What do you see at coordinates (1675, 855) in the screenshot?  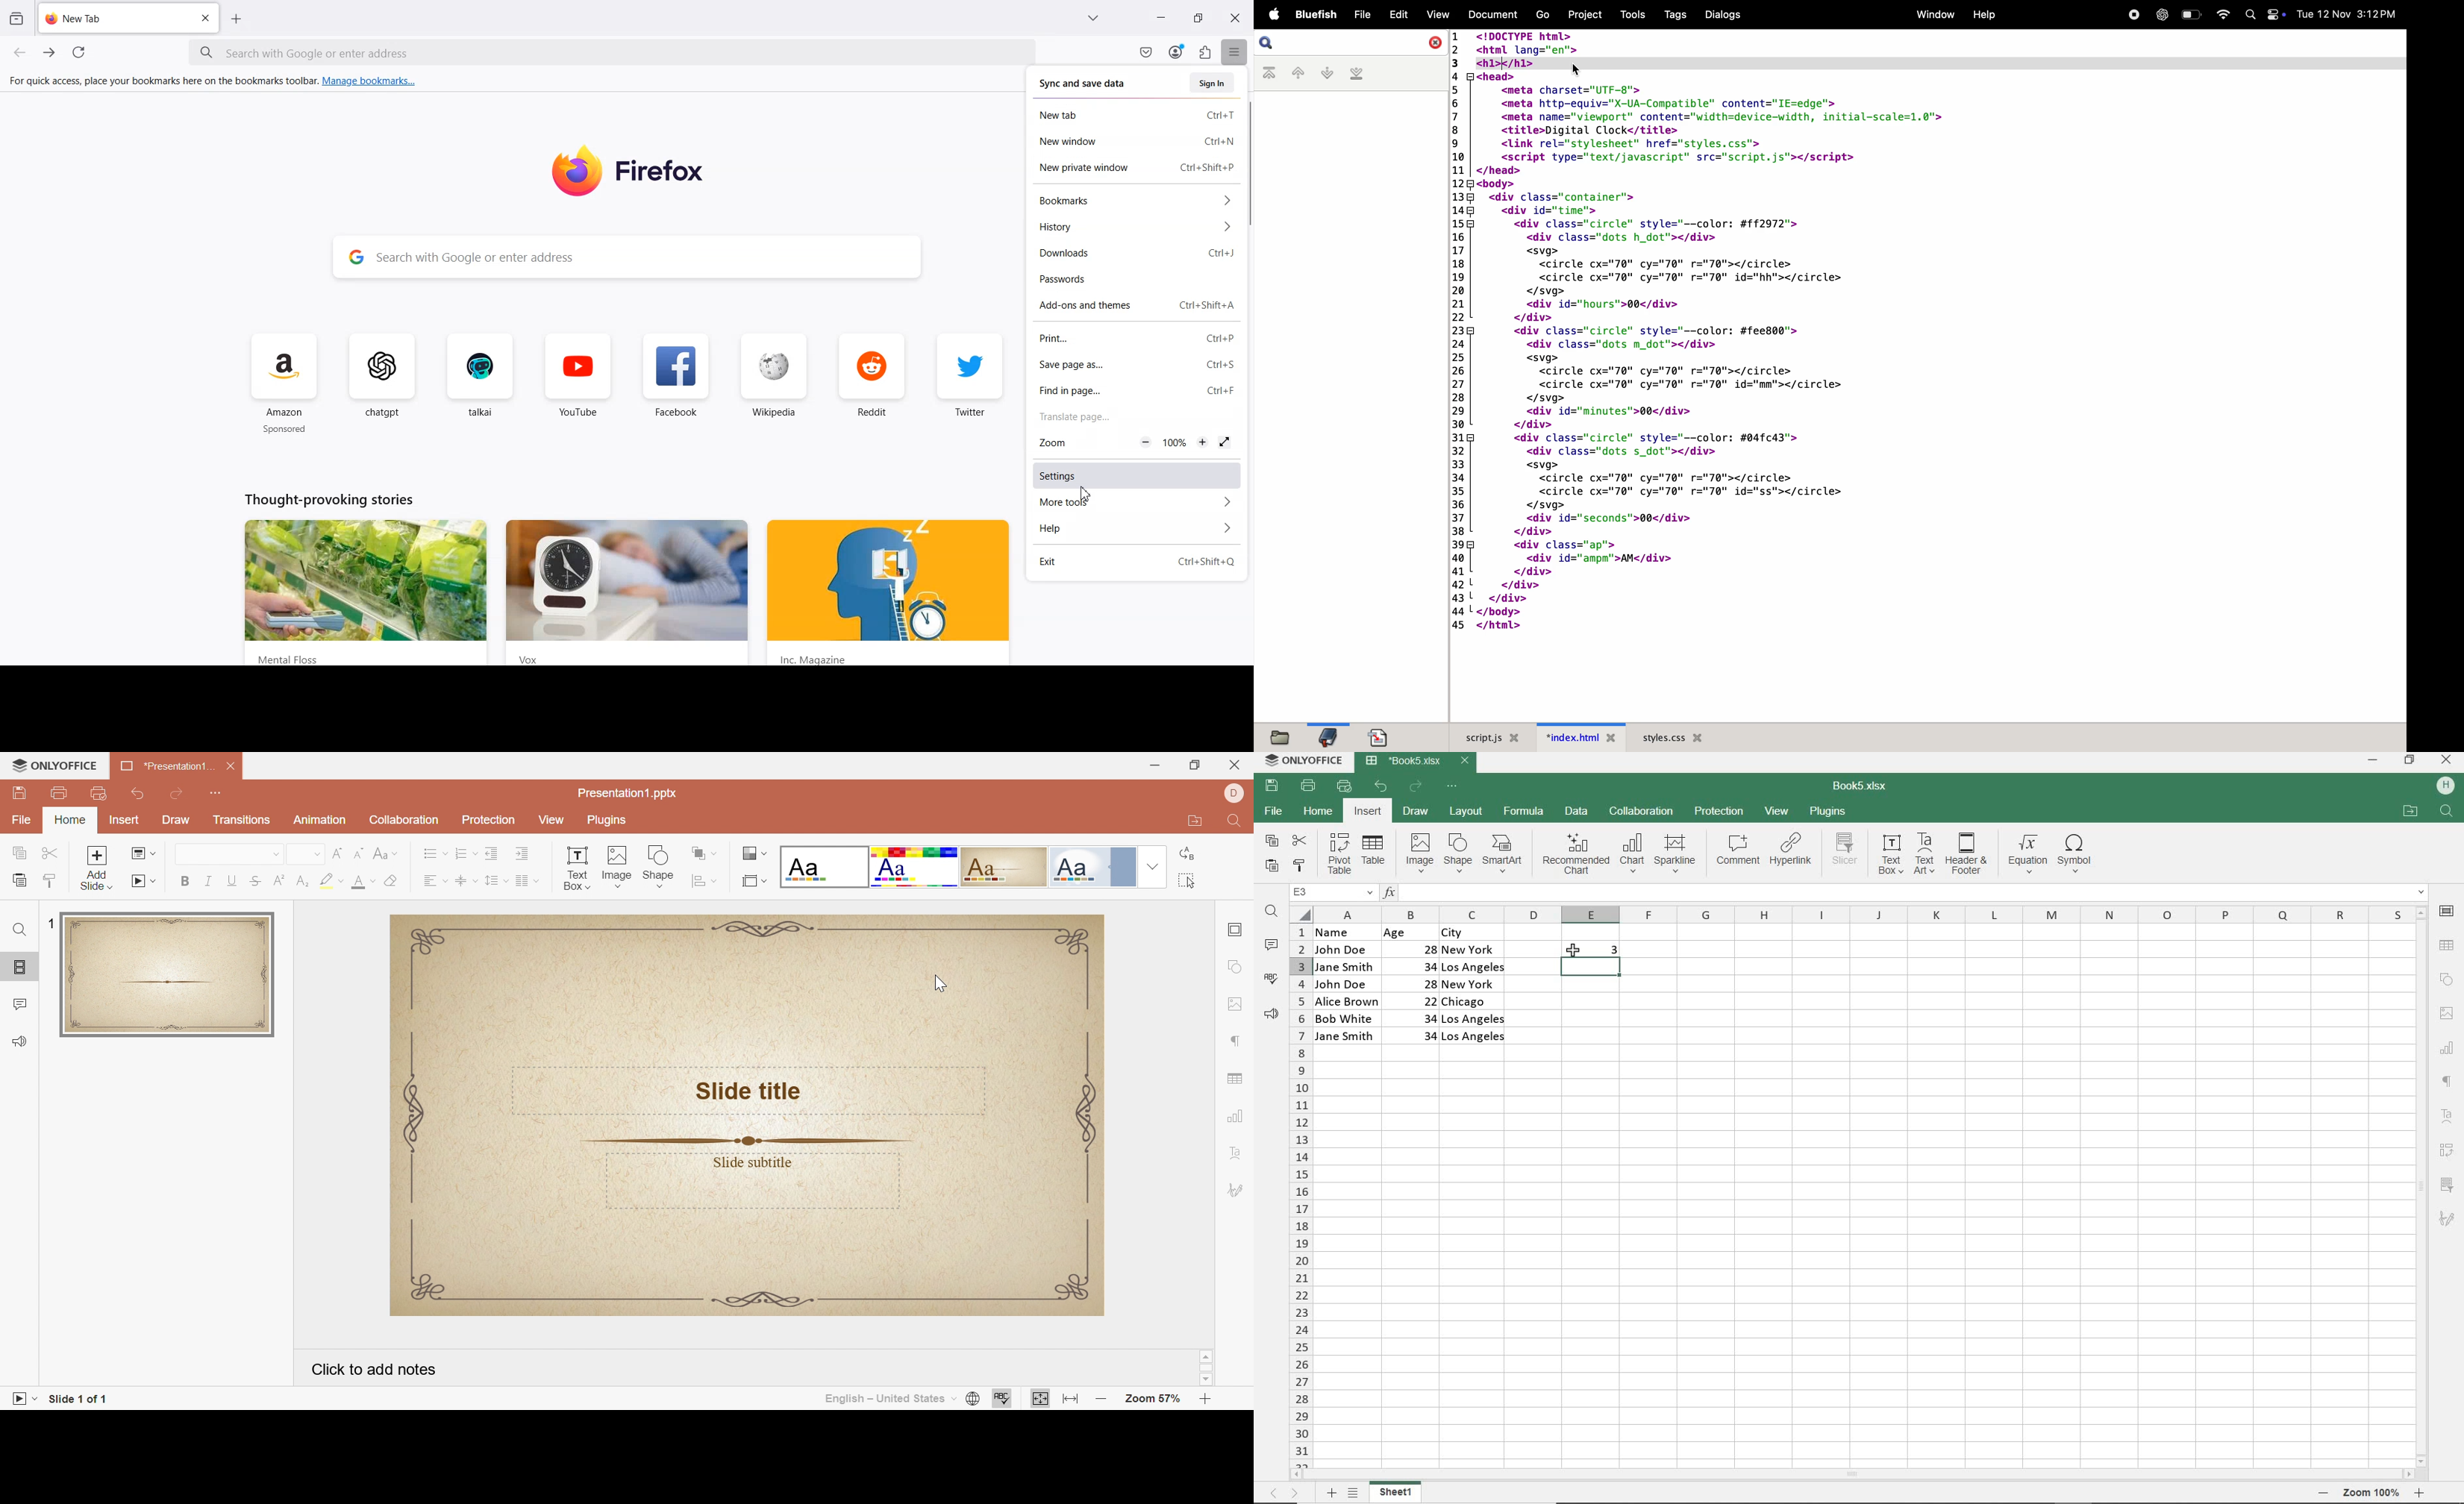 I see `SPARKLINE` at bounding box center [1675, 855].